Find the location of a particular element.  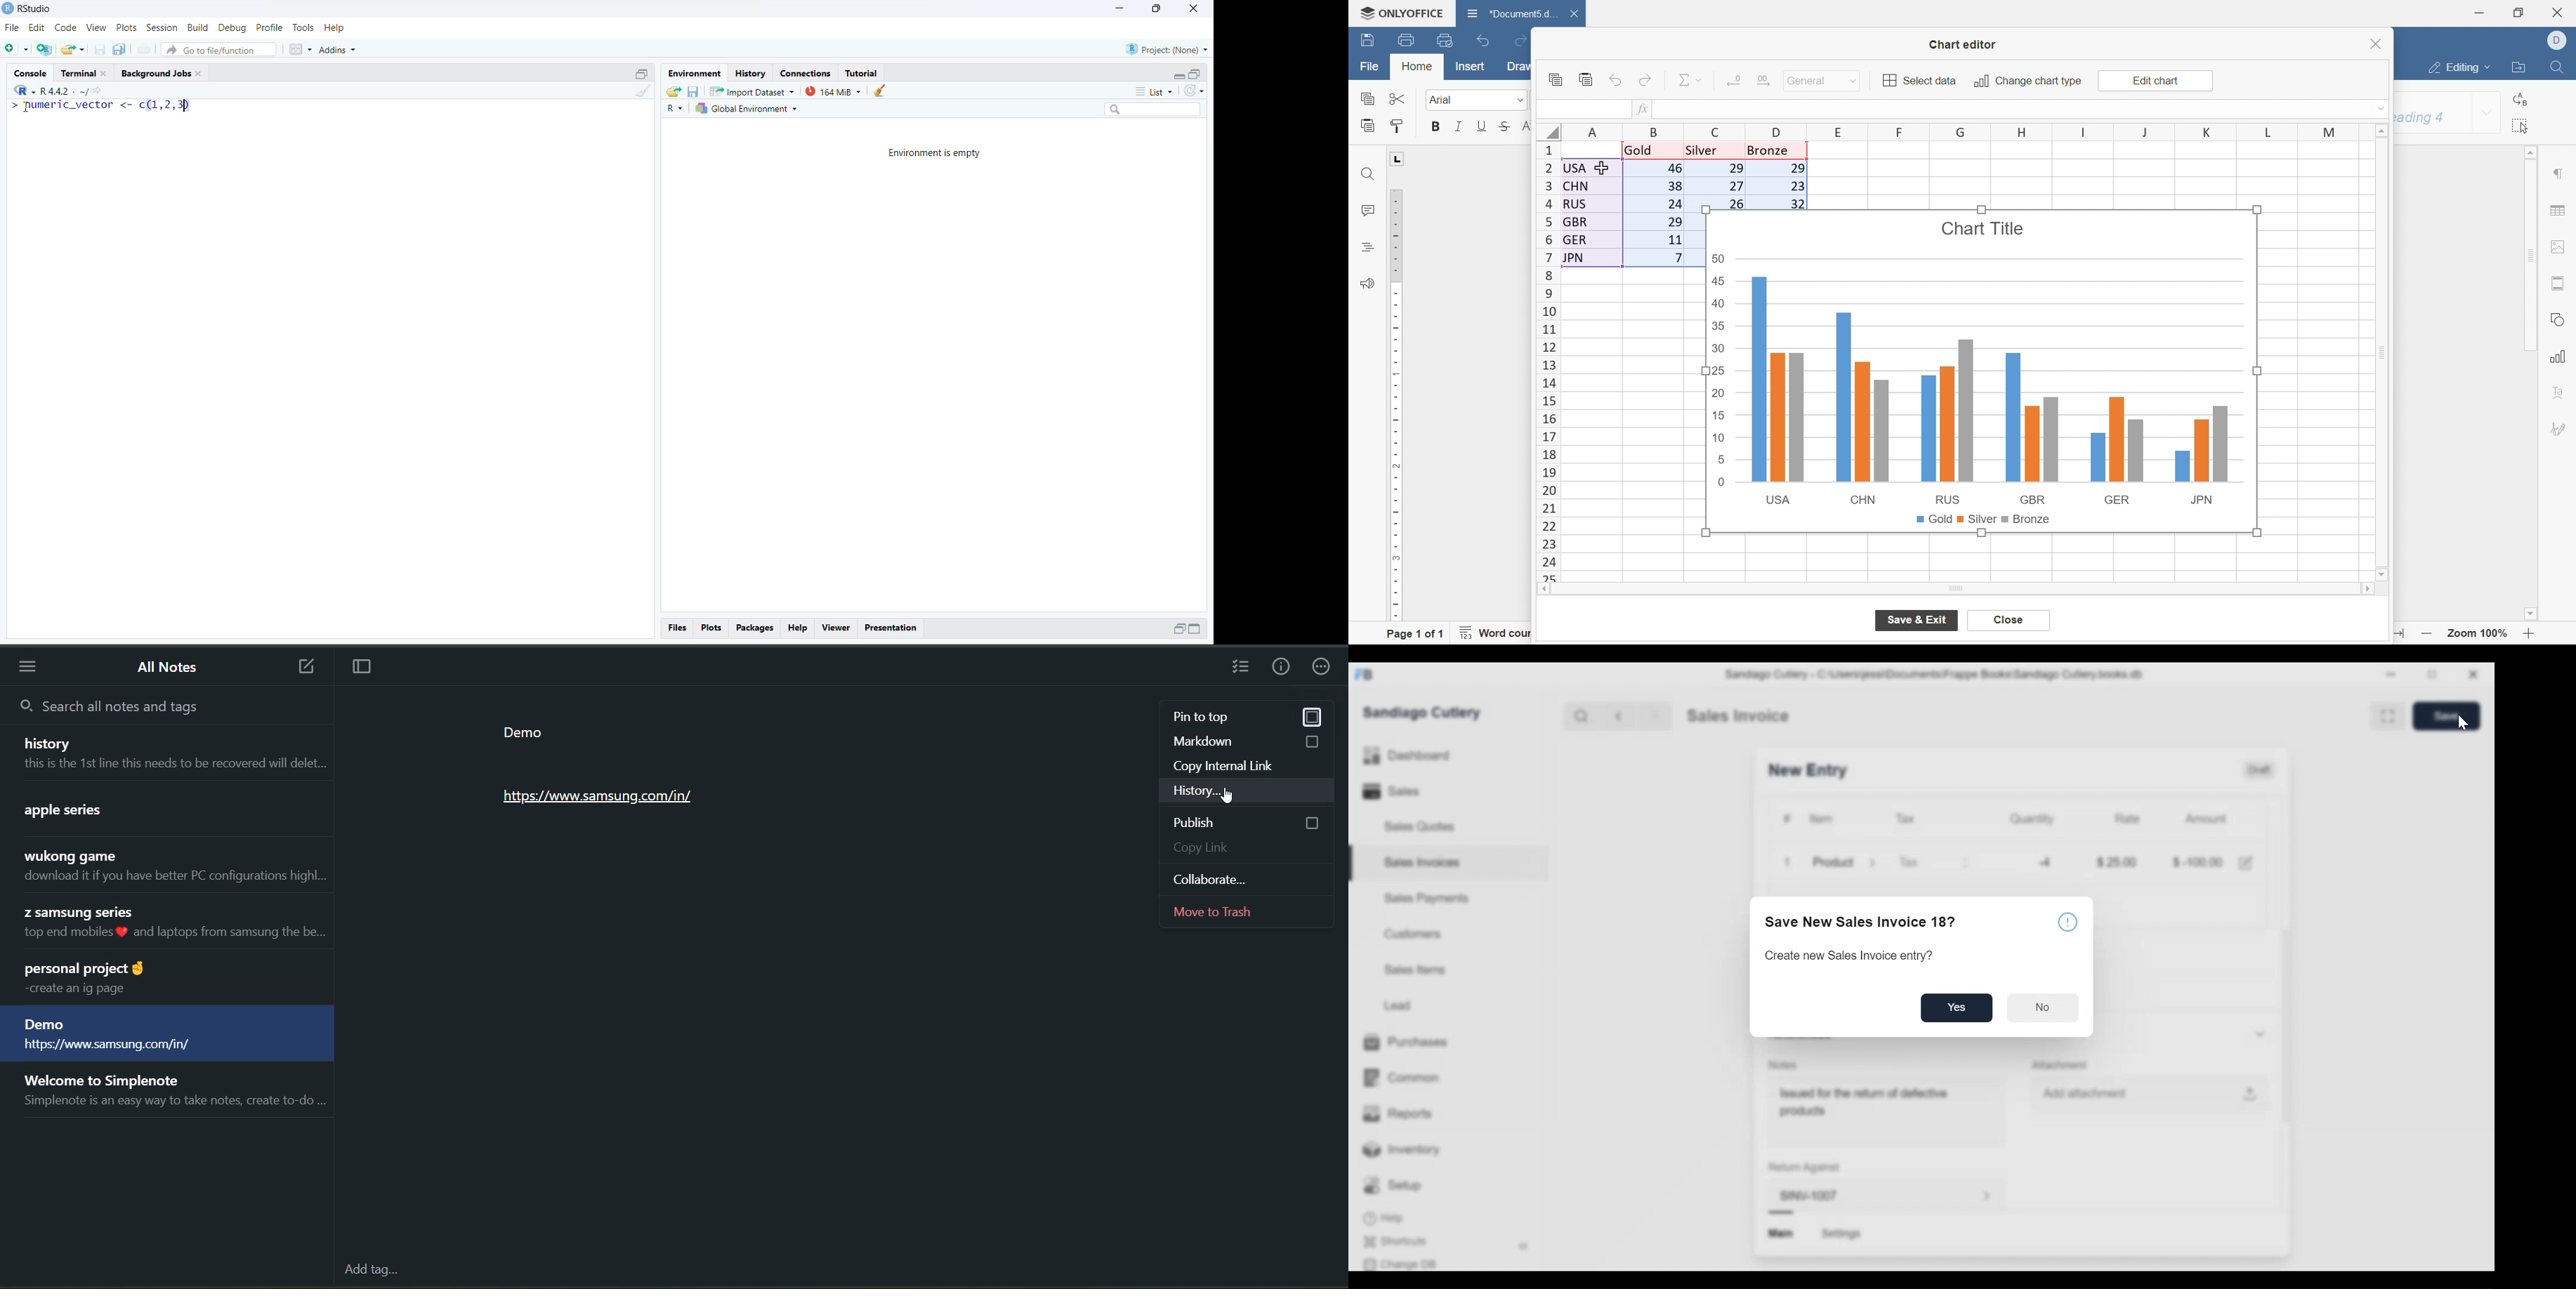

drop down is located at coordinates (1854, 81).